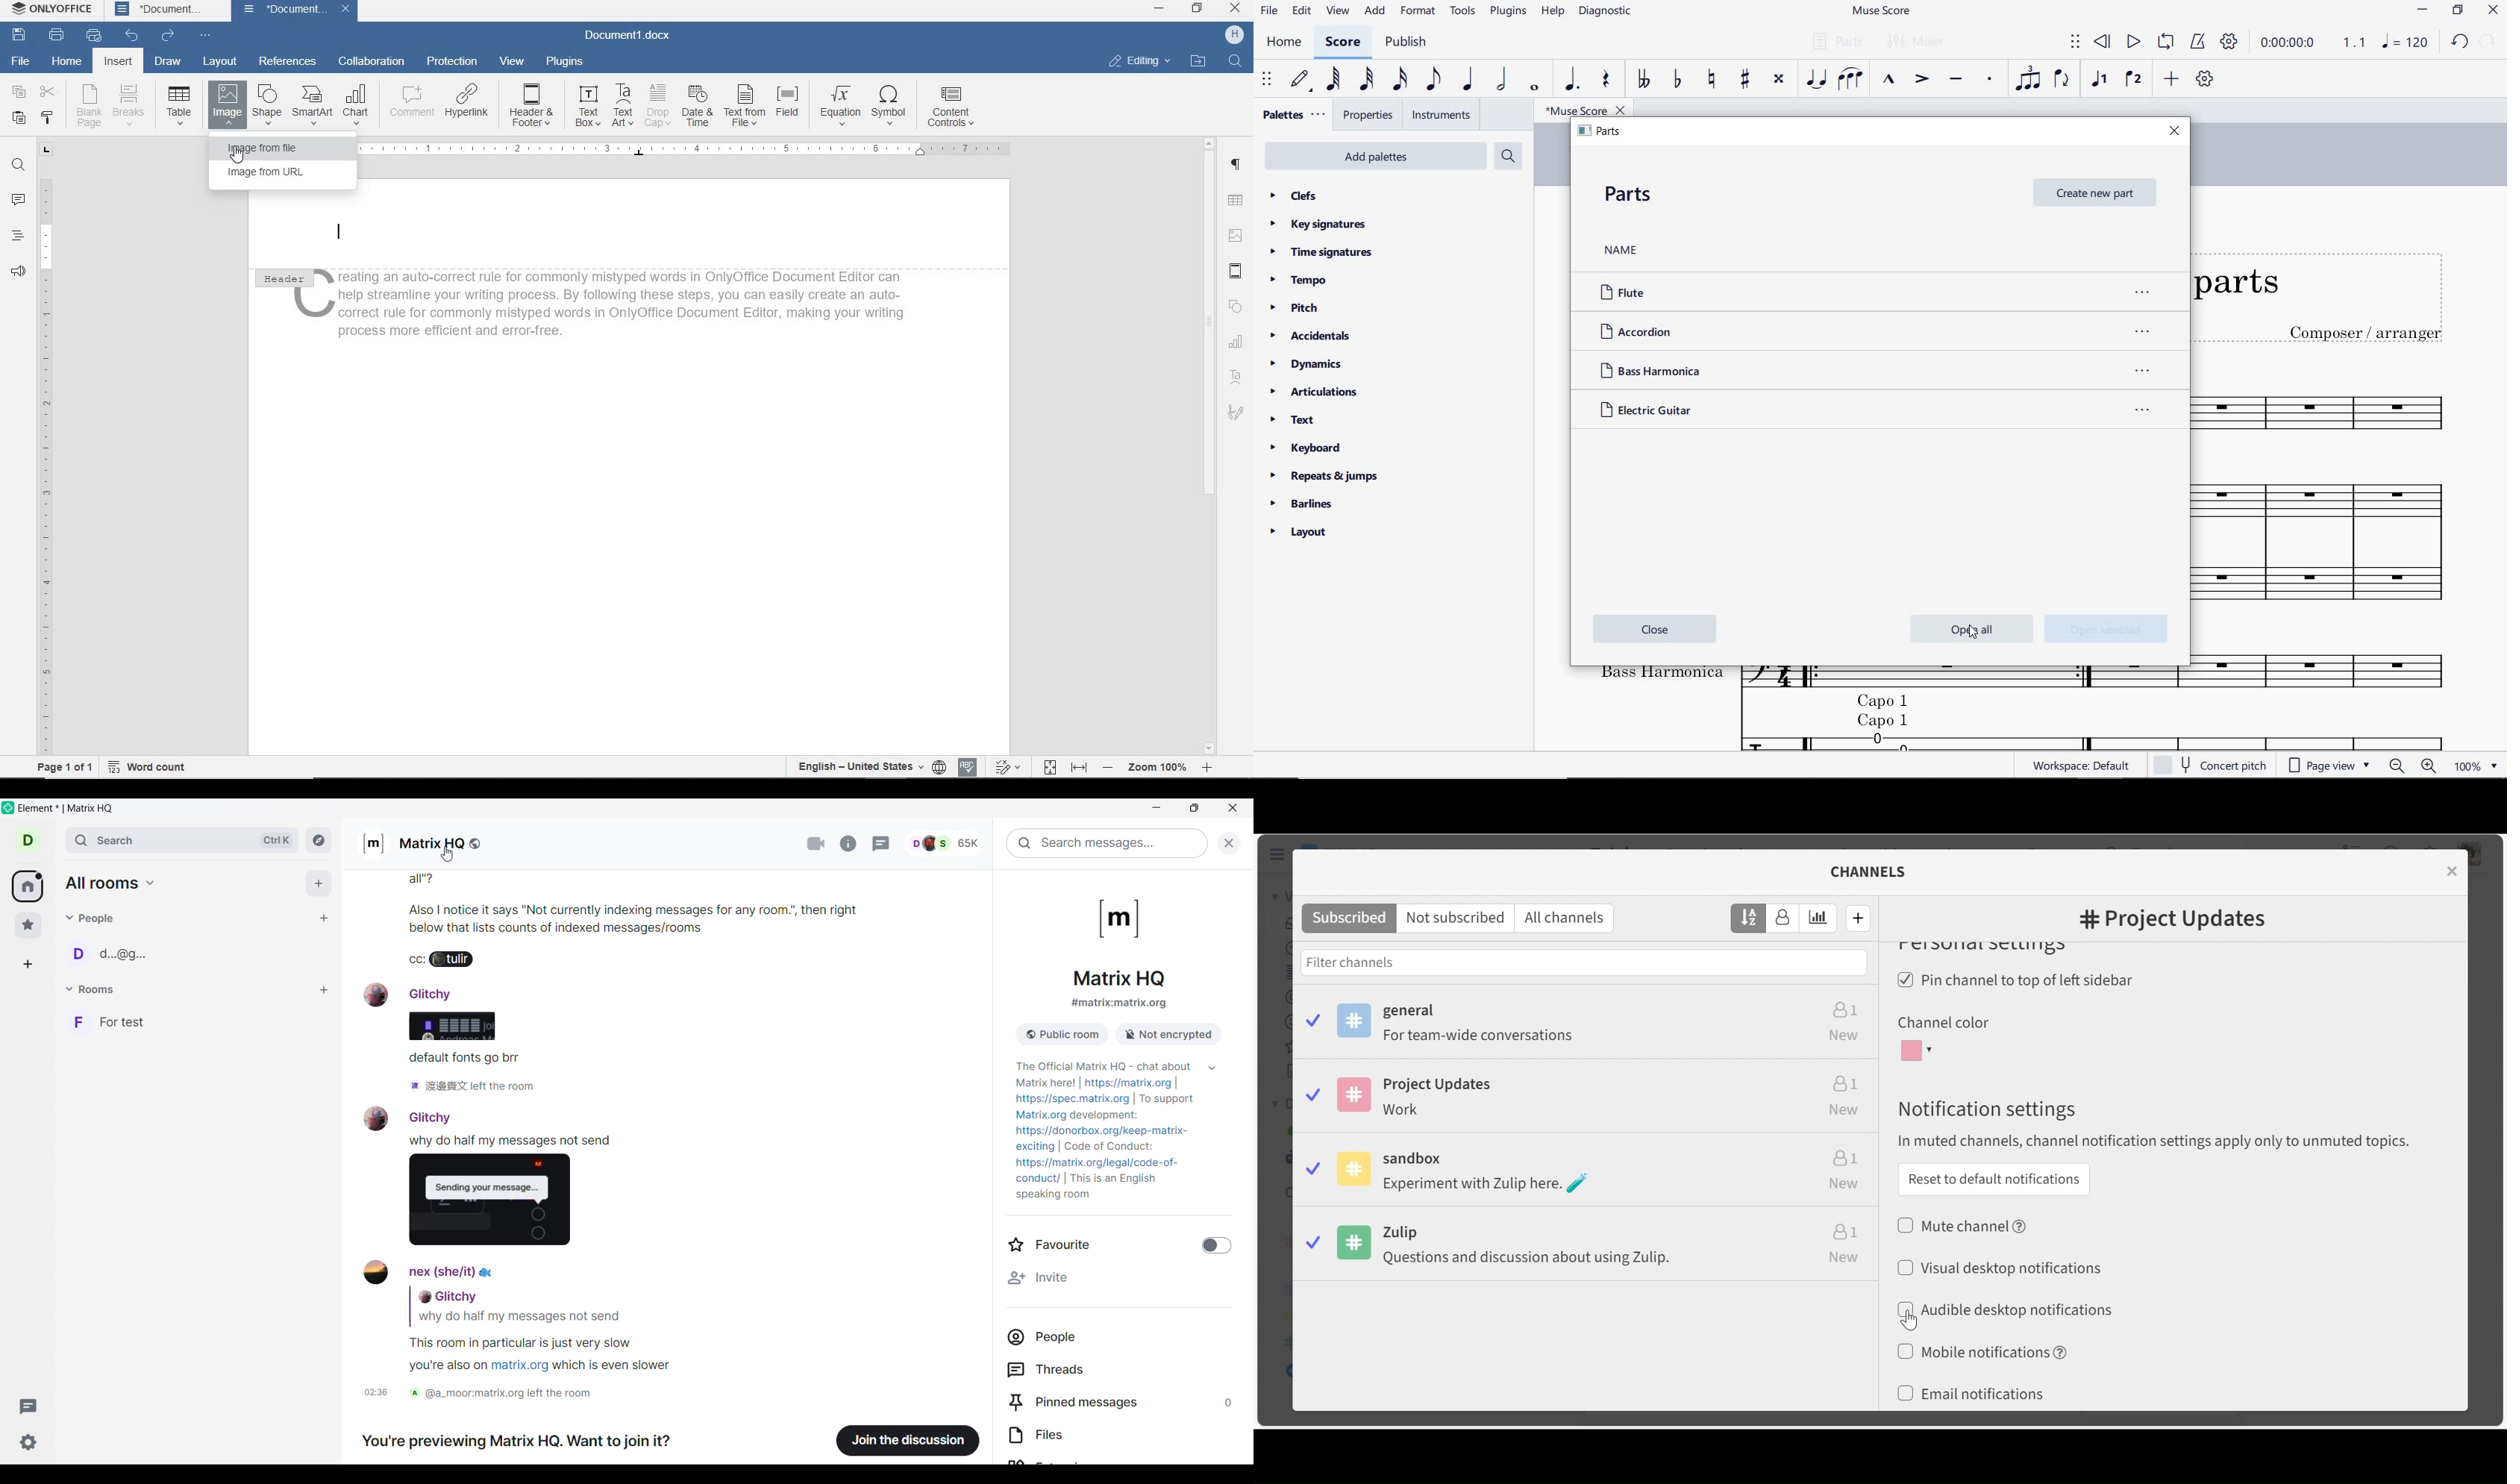 This screenshot has height=1484, width=2520. What do you see at coordinates (19, 60) in the screenshot?
I see `FILE` at bounding box center [19, 60].